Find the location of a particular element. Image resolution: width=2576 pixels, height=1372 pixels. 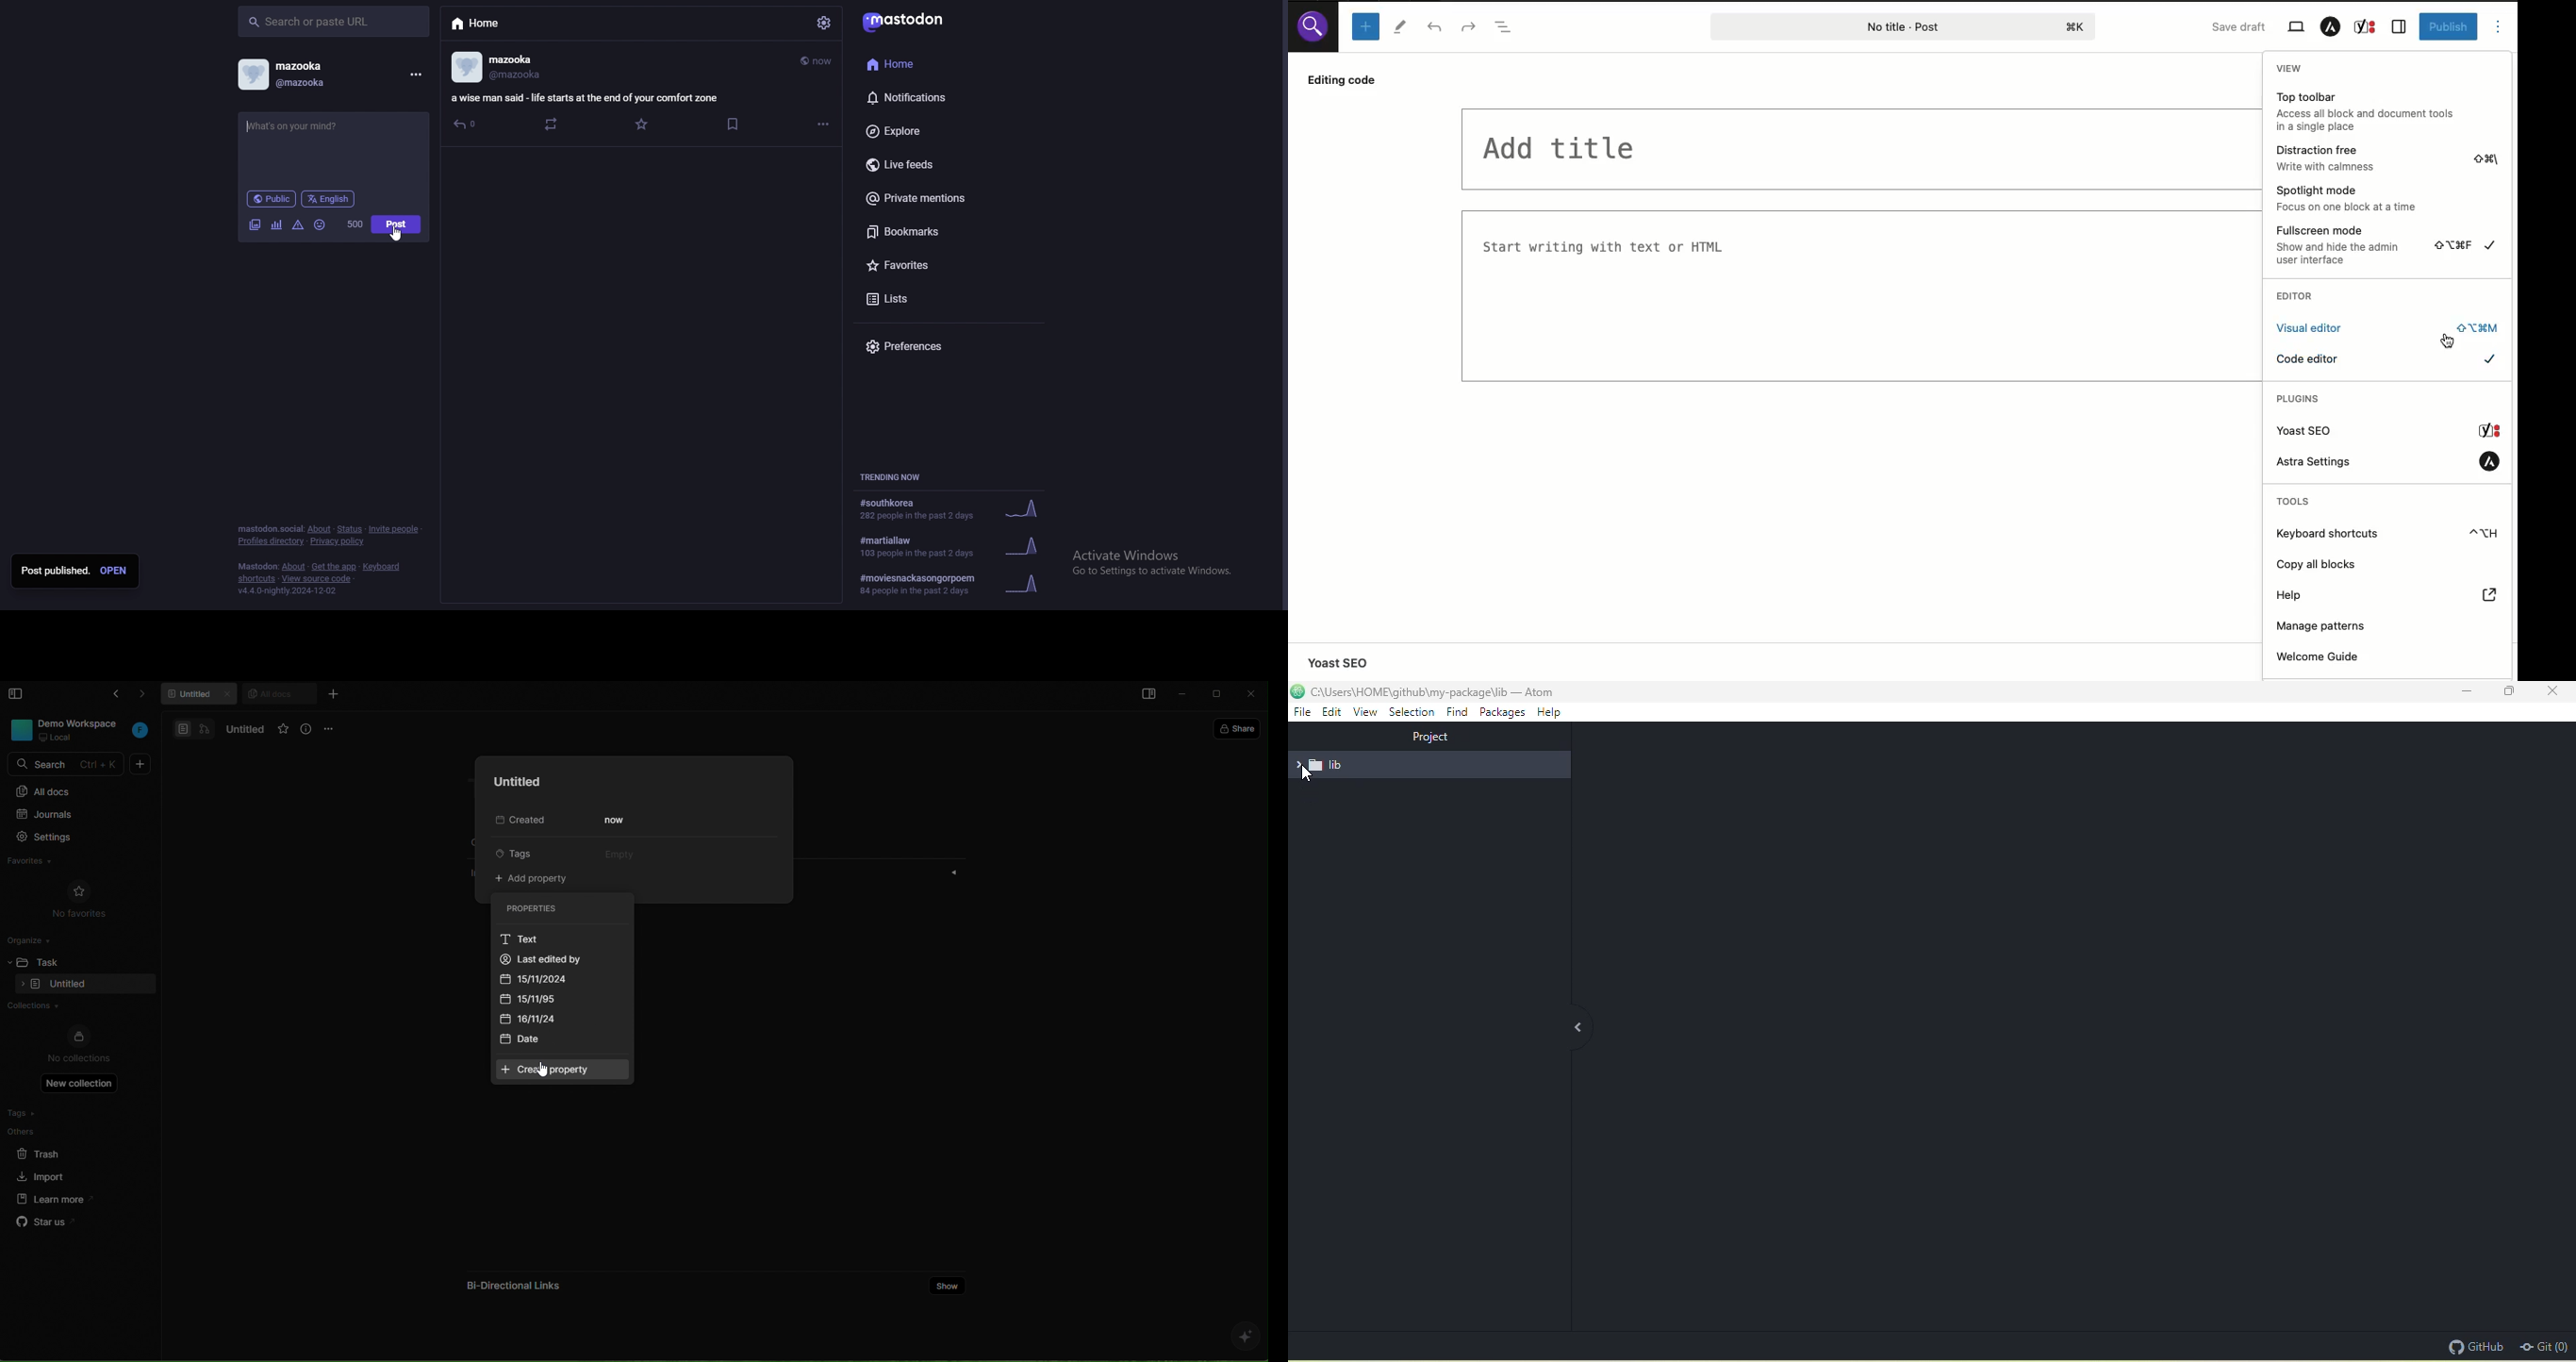

reply is located at coordinates (467, 123).